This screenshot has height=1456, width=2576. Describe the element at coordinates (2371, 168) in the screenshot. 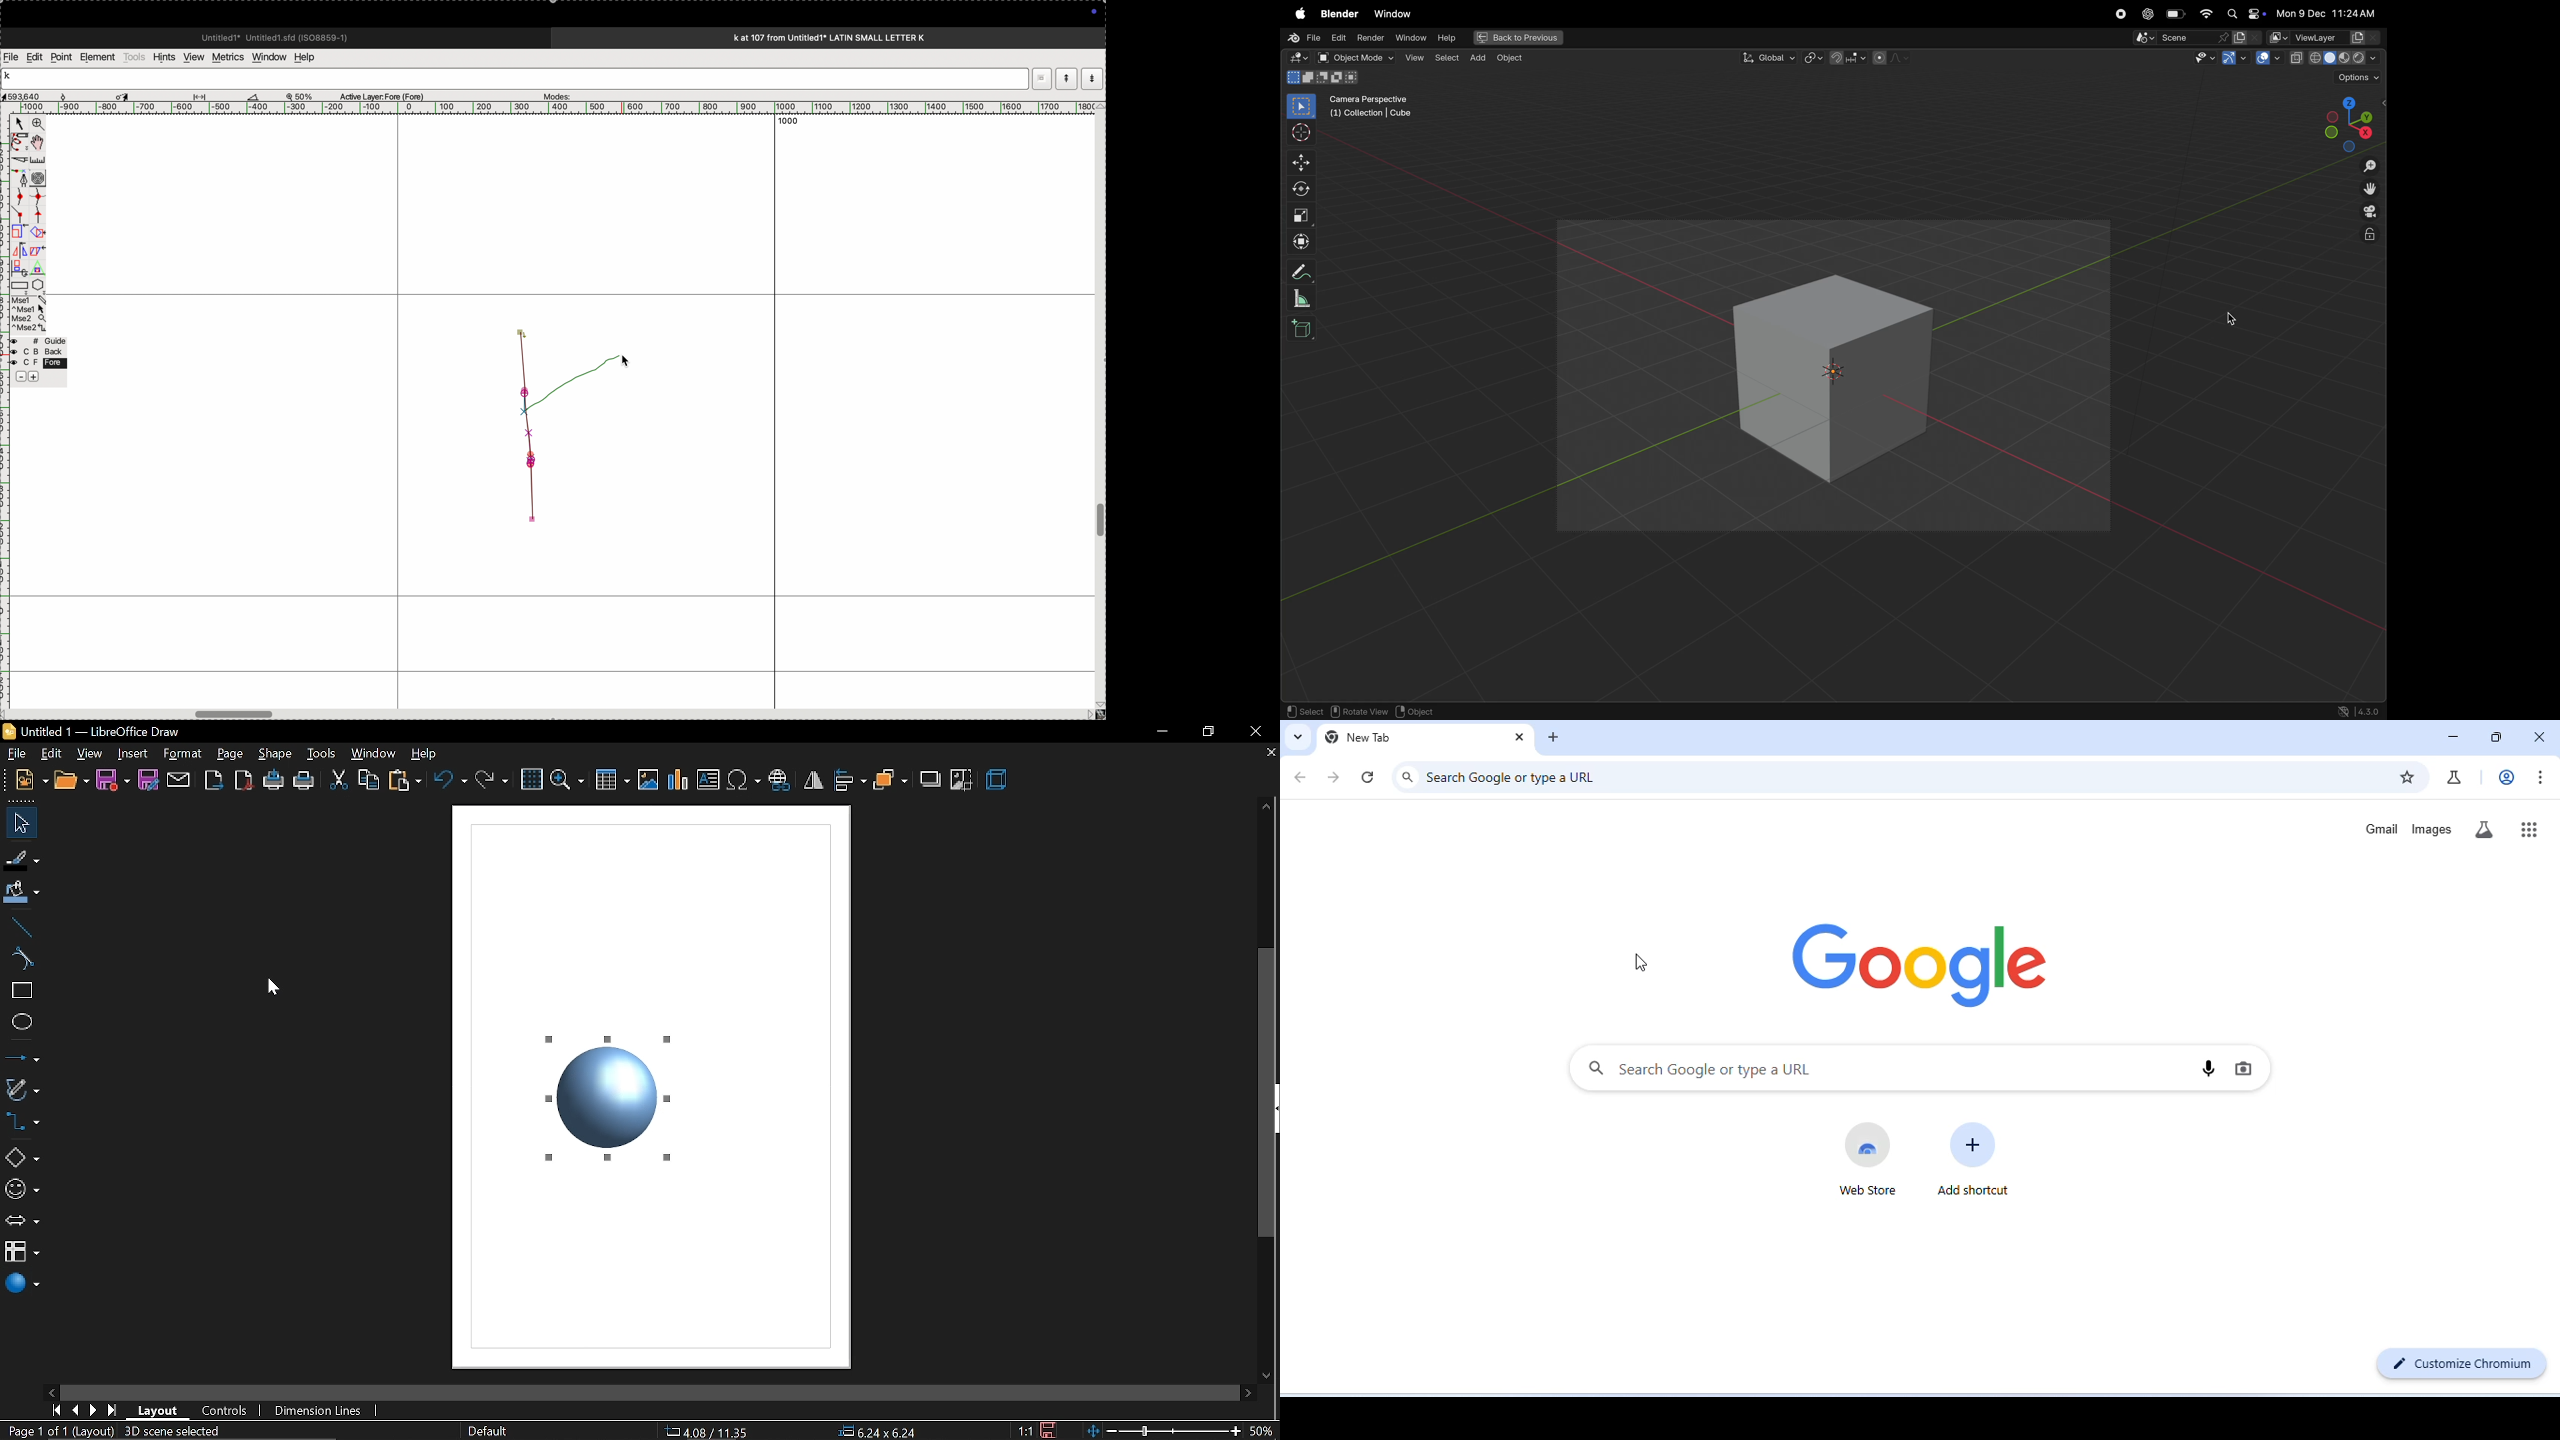

I see `zoom out` at that location.